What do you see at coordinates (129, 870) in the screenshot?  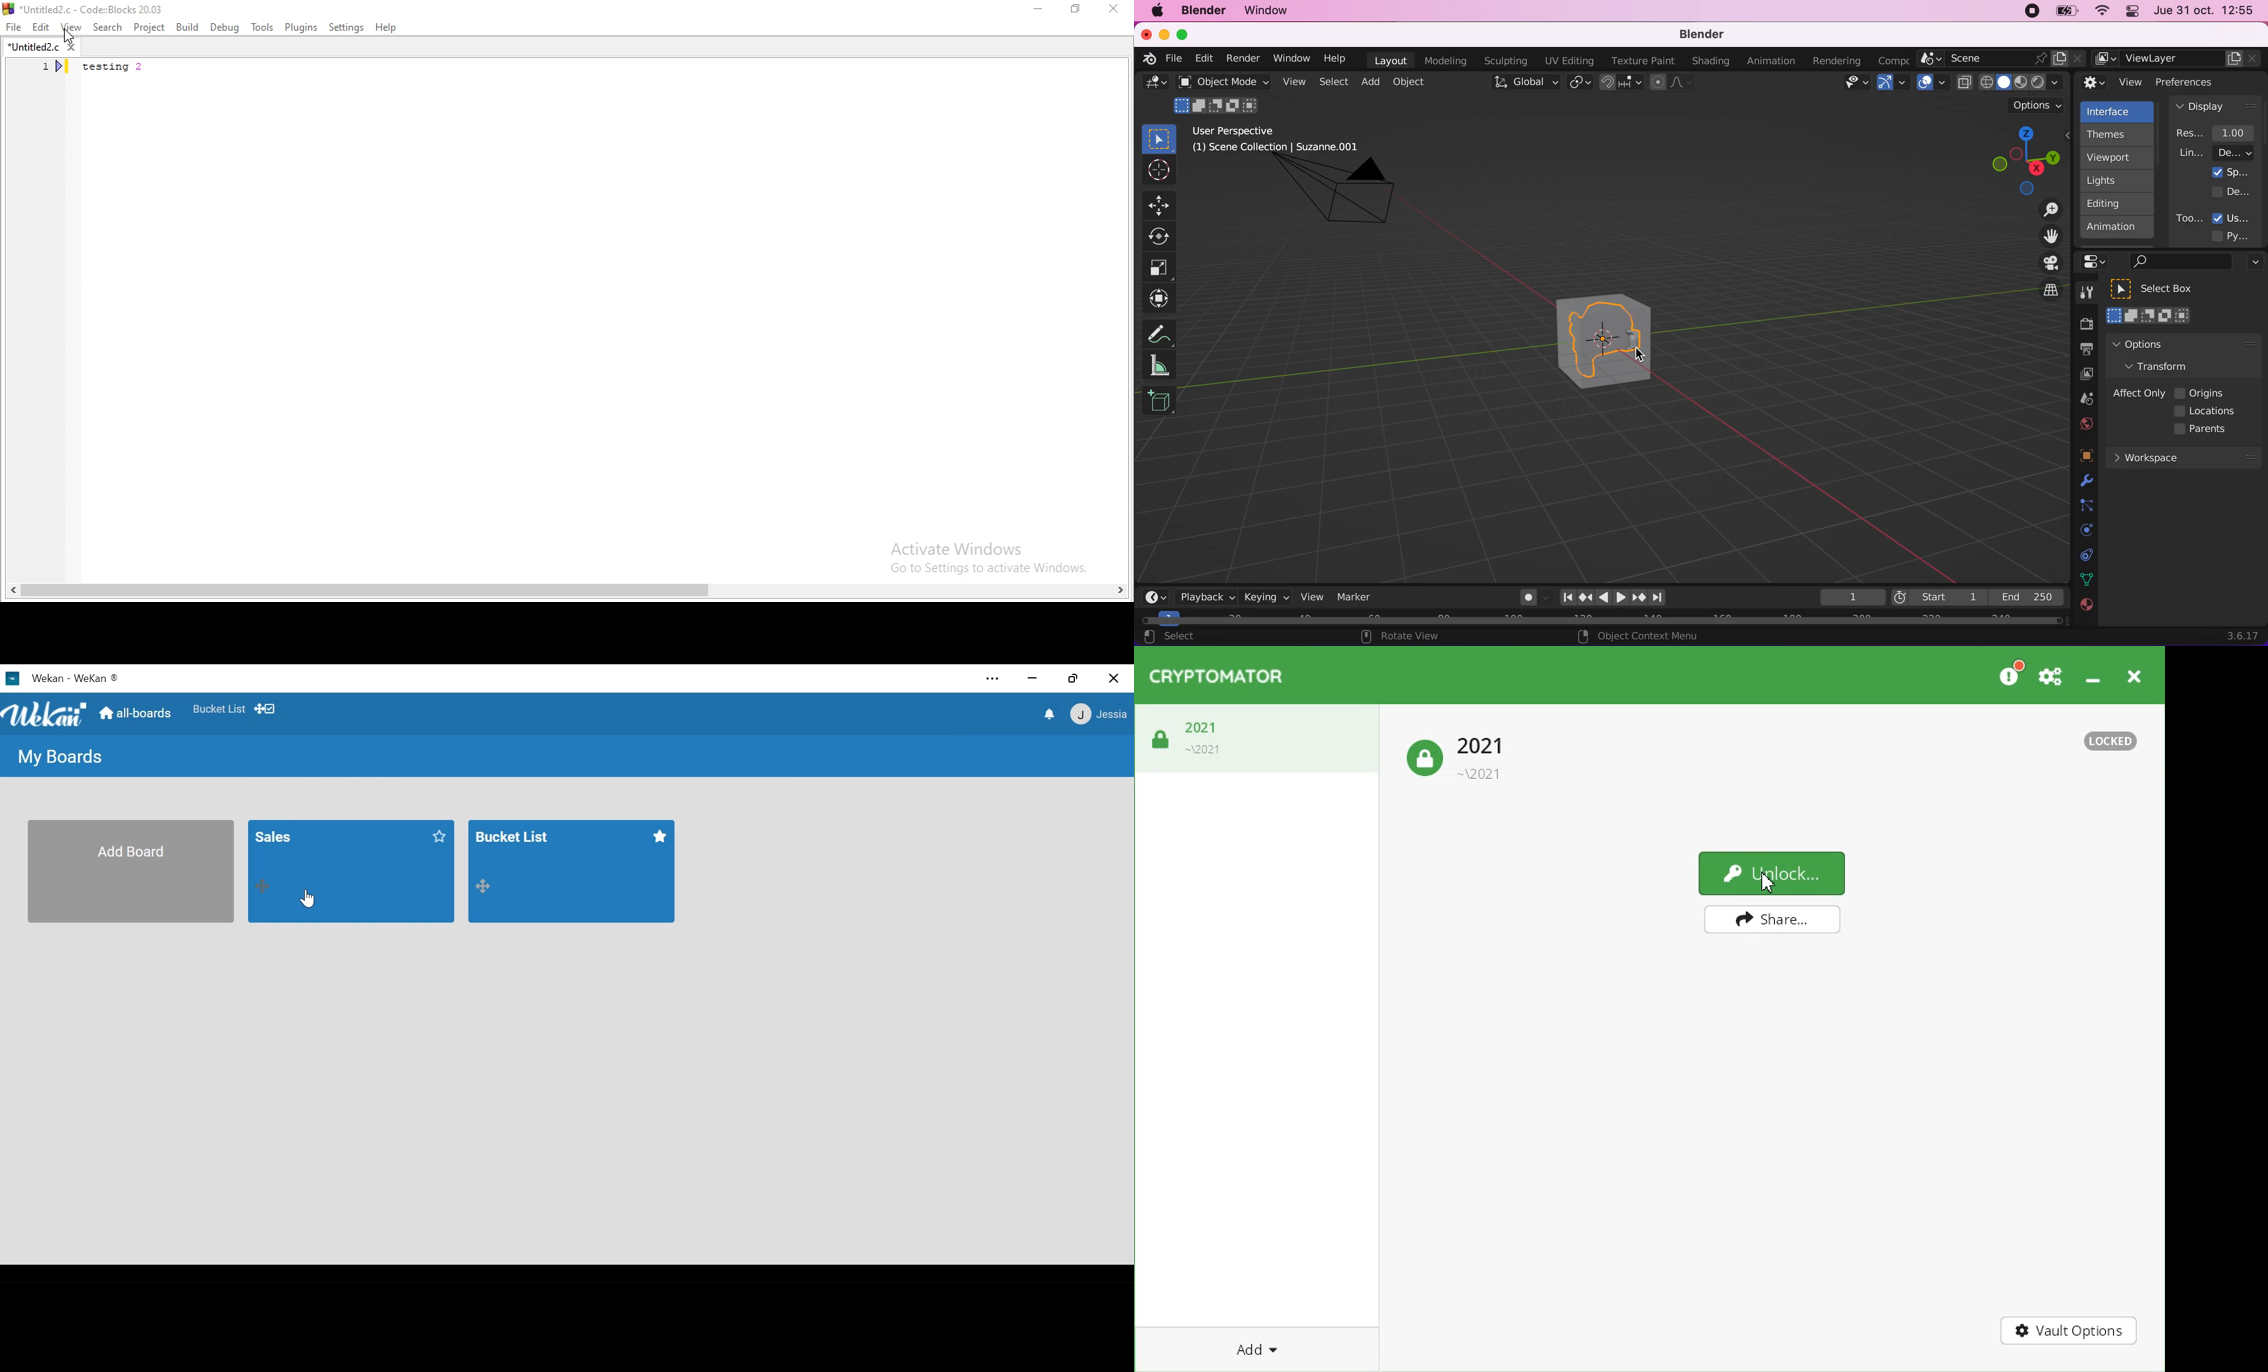 I see `Add Board` at bounding box center [129, 870].